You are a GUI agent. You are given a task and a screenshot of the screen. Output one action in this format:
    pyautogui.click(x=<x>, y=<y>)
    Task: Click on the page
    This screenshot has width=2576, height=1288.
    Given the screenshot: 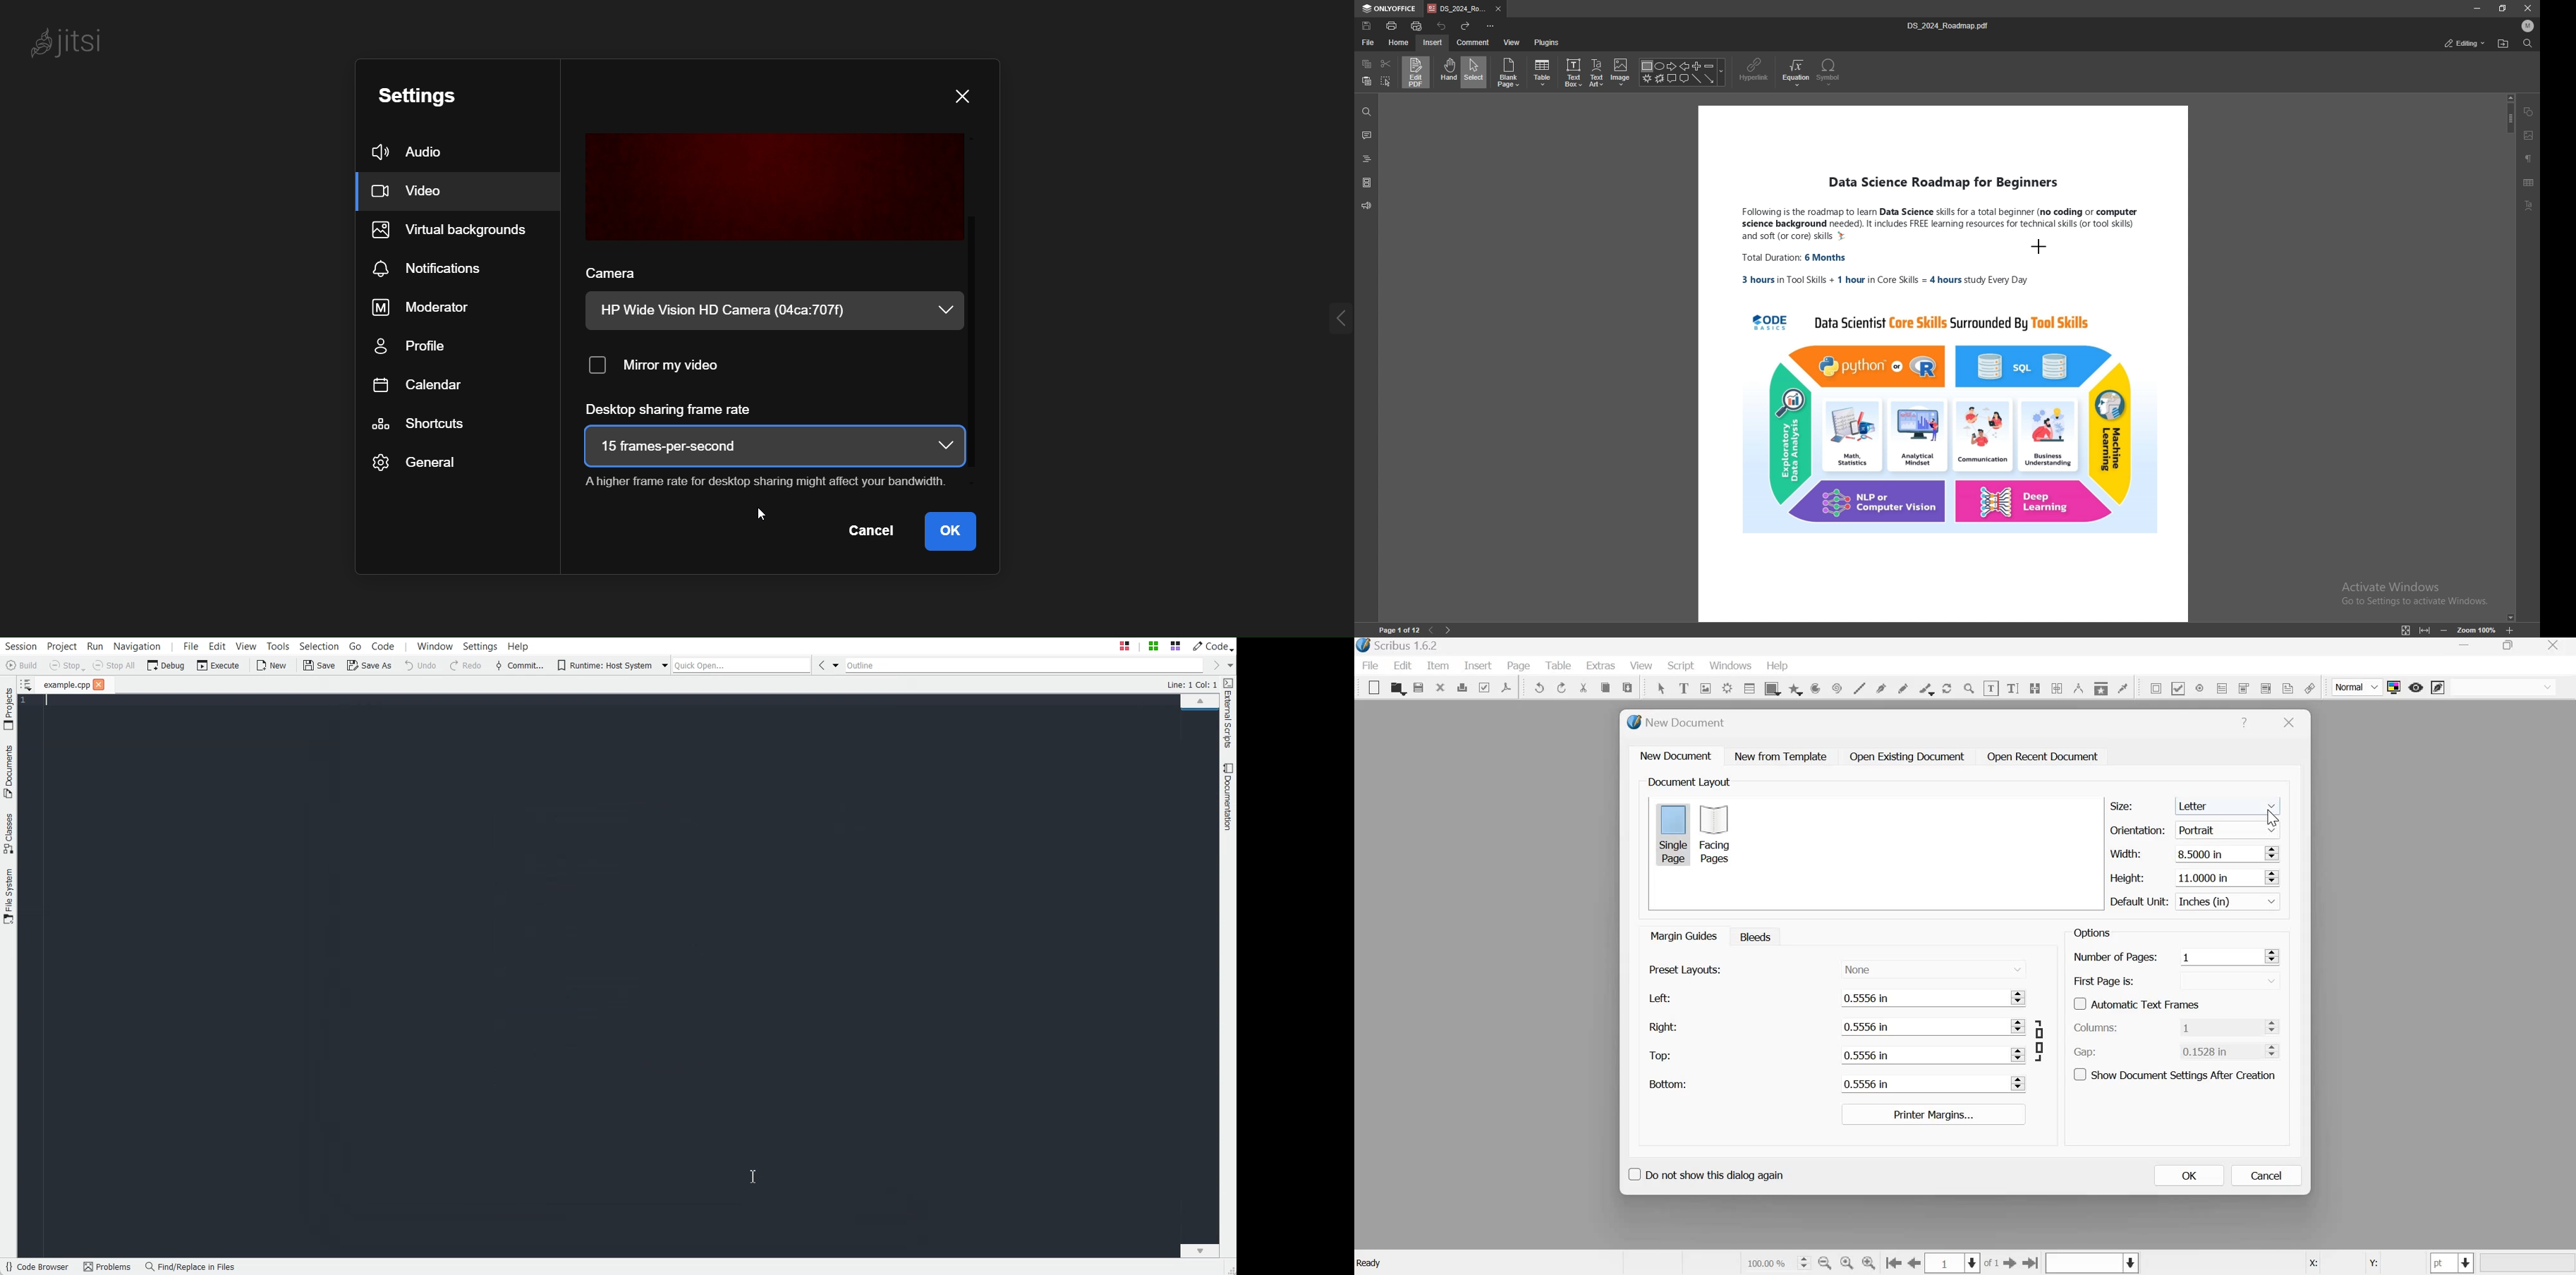 What is the action you would take?
    pyautogui.click(x=1519, y=665)
    